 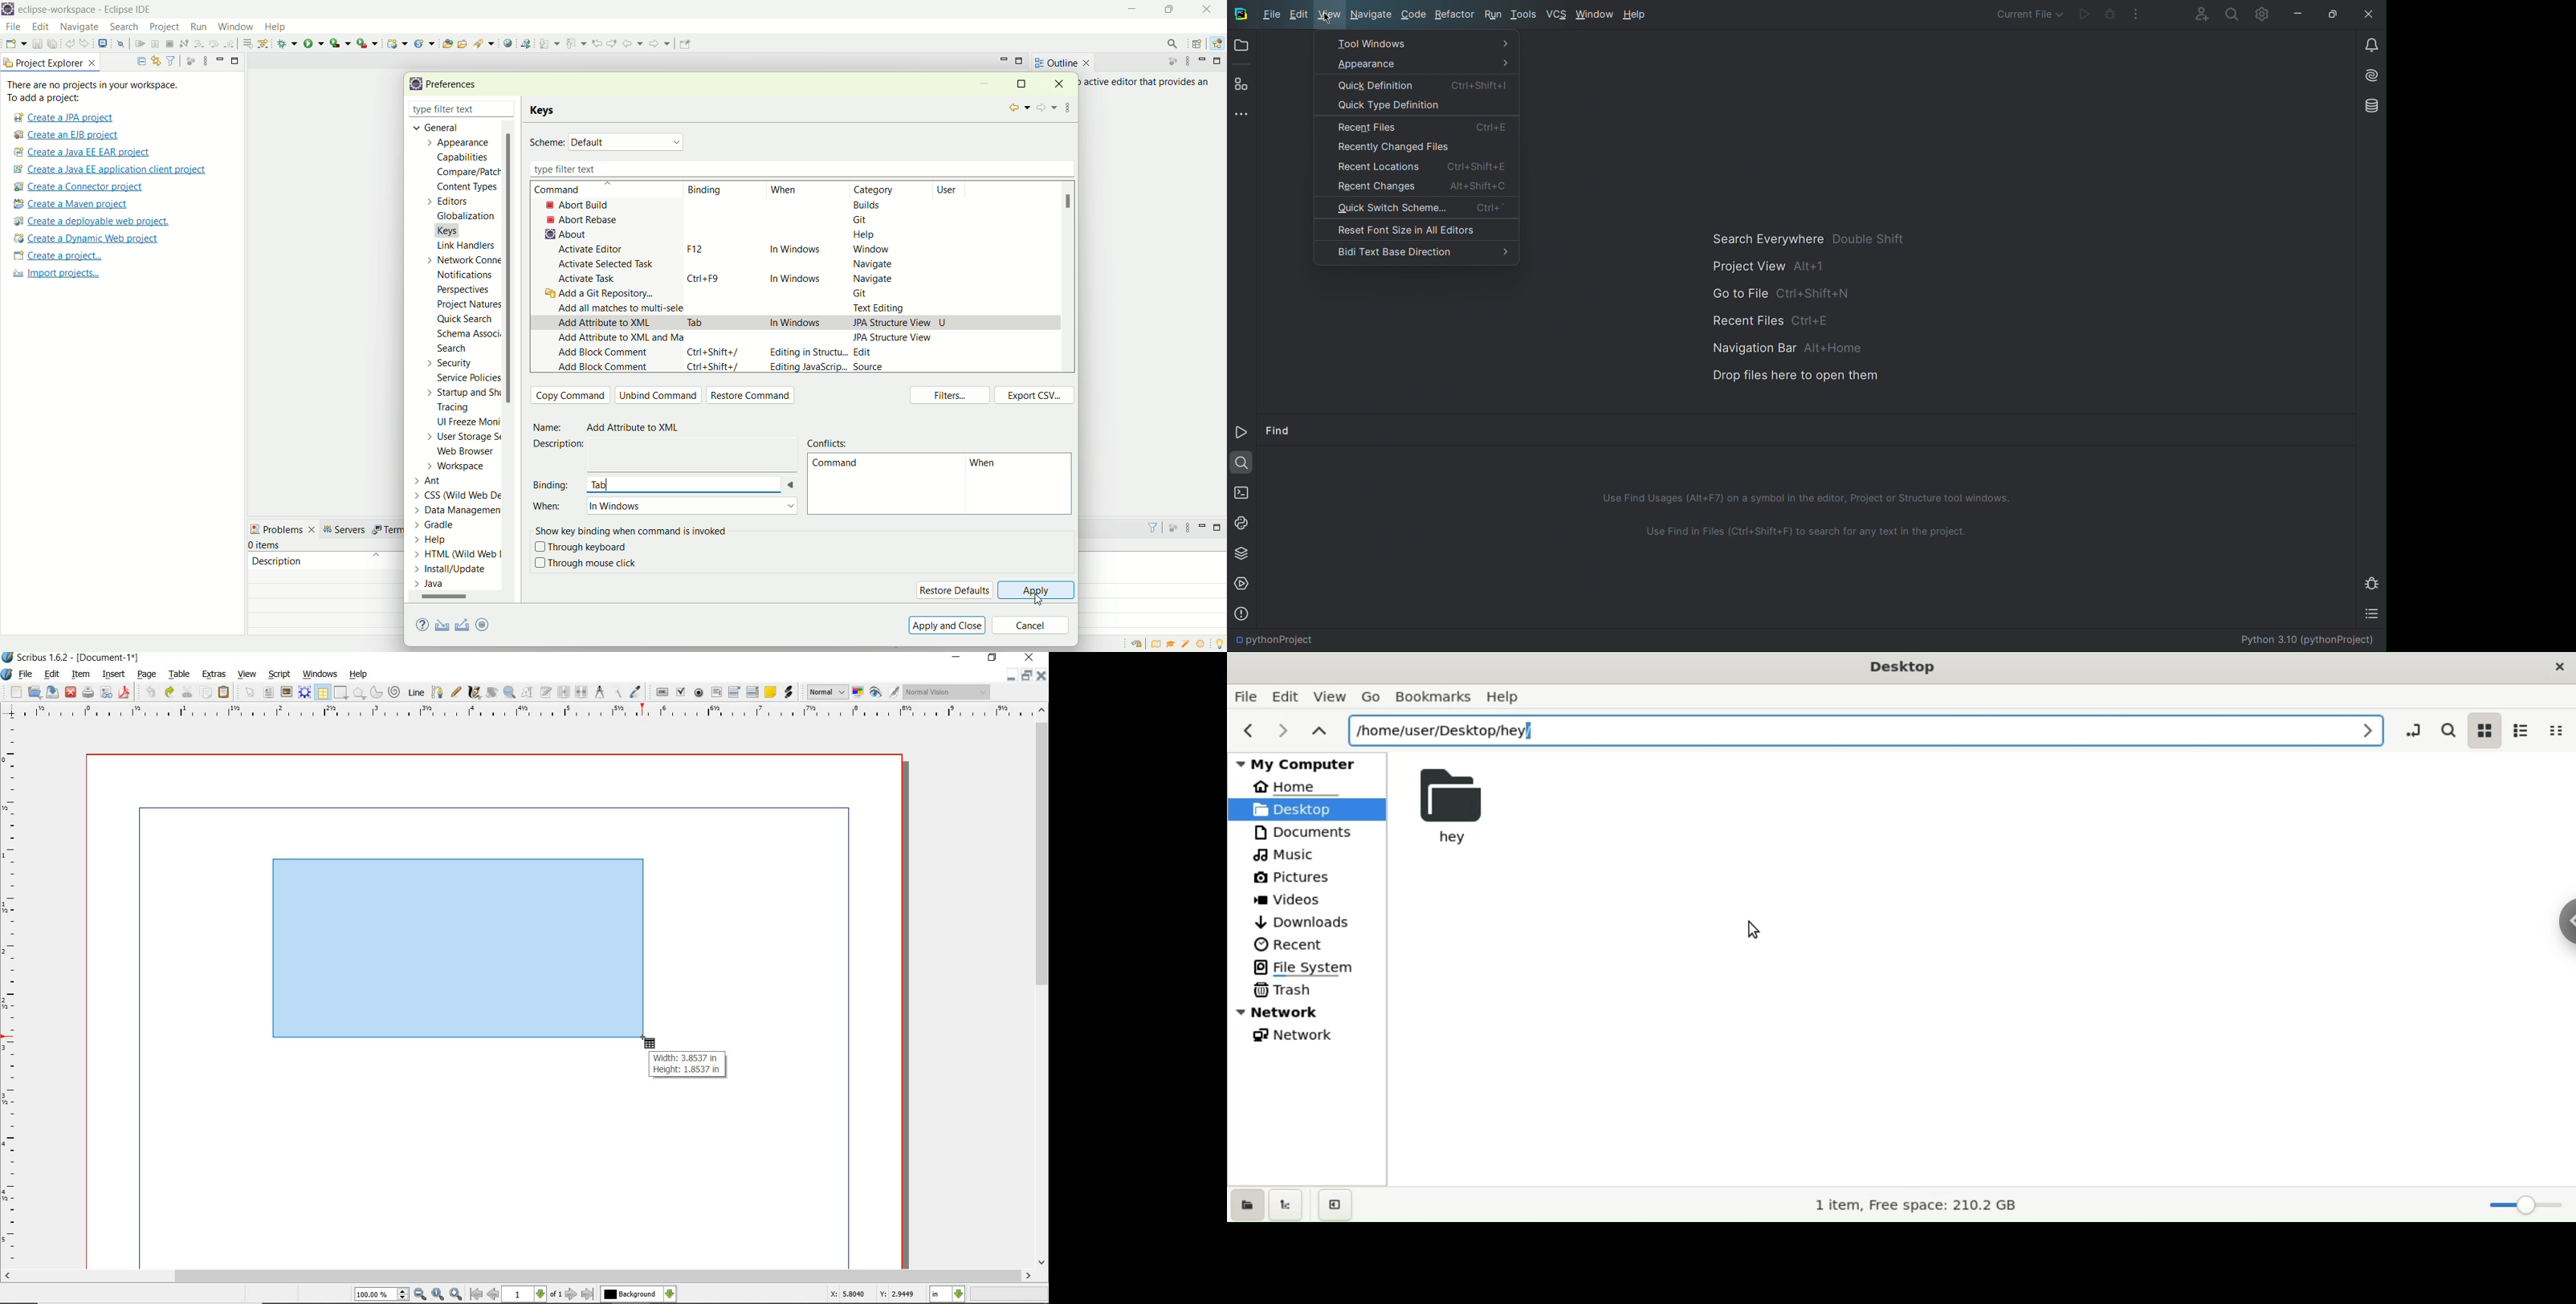 I want to click on Search Everywhere, so click(x=1806, y=240).